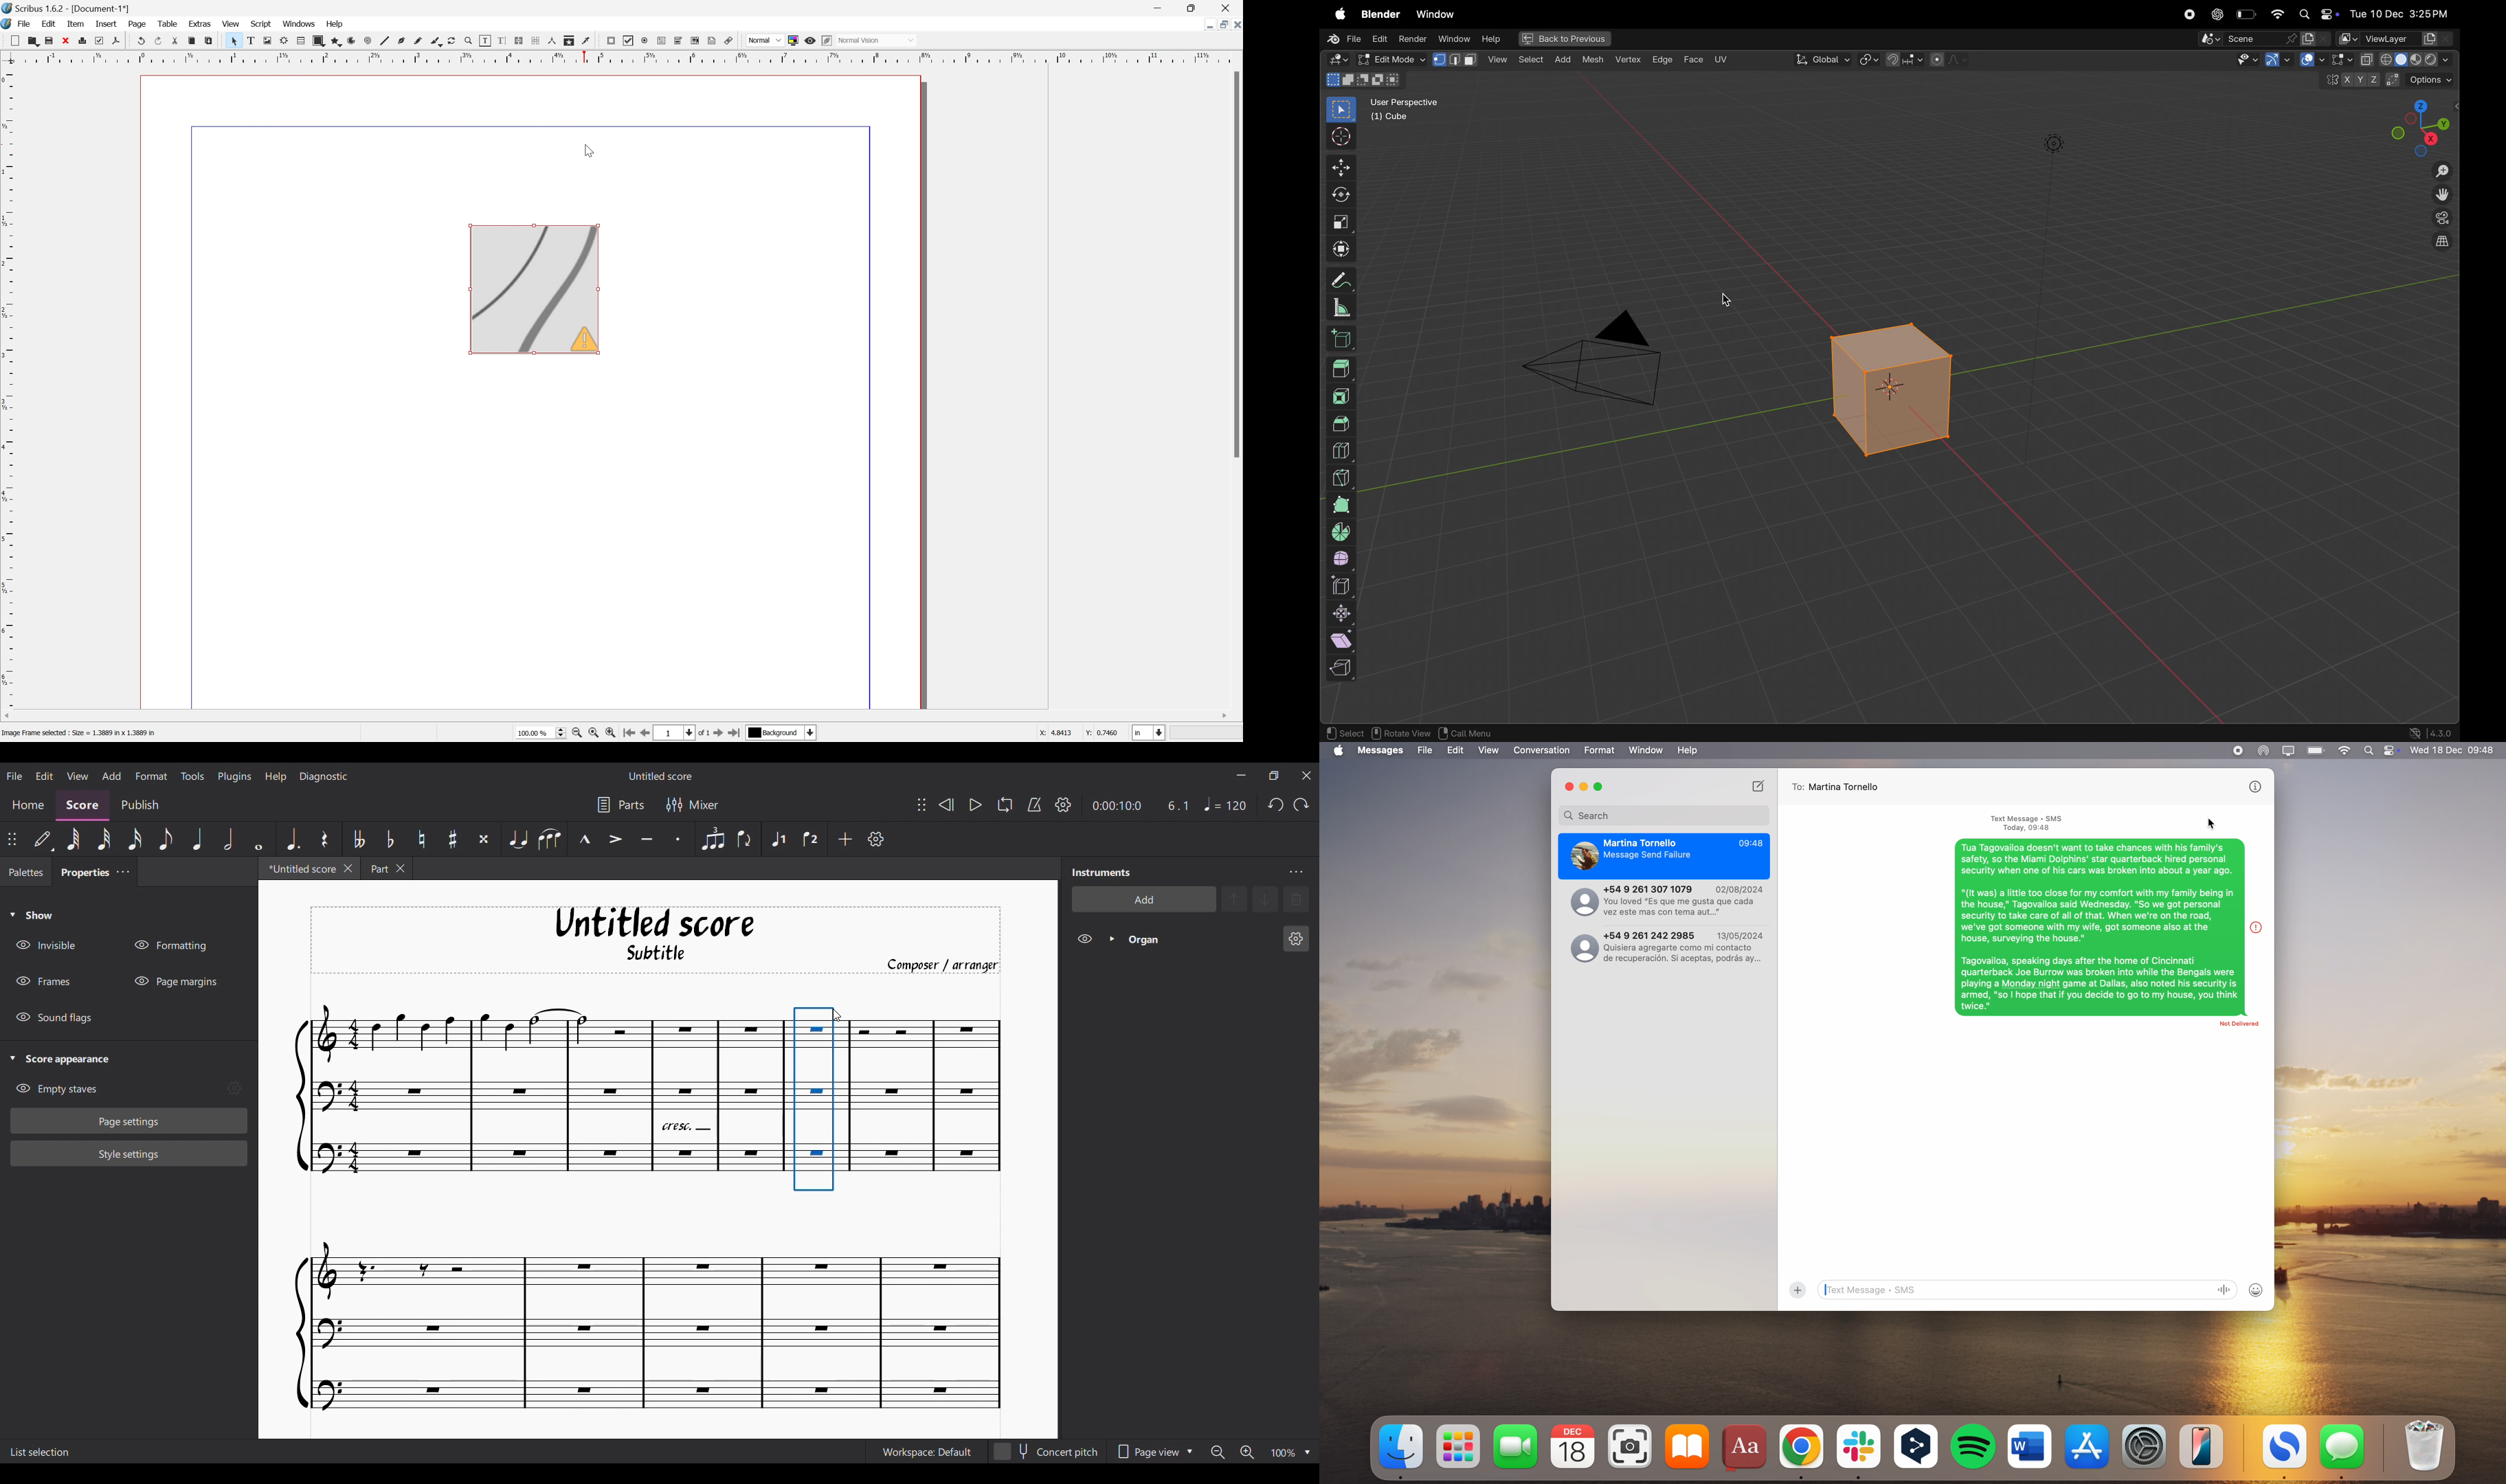  I want to click on uv, so click(1721, 59).